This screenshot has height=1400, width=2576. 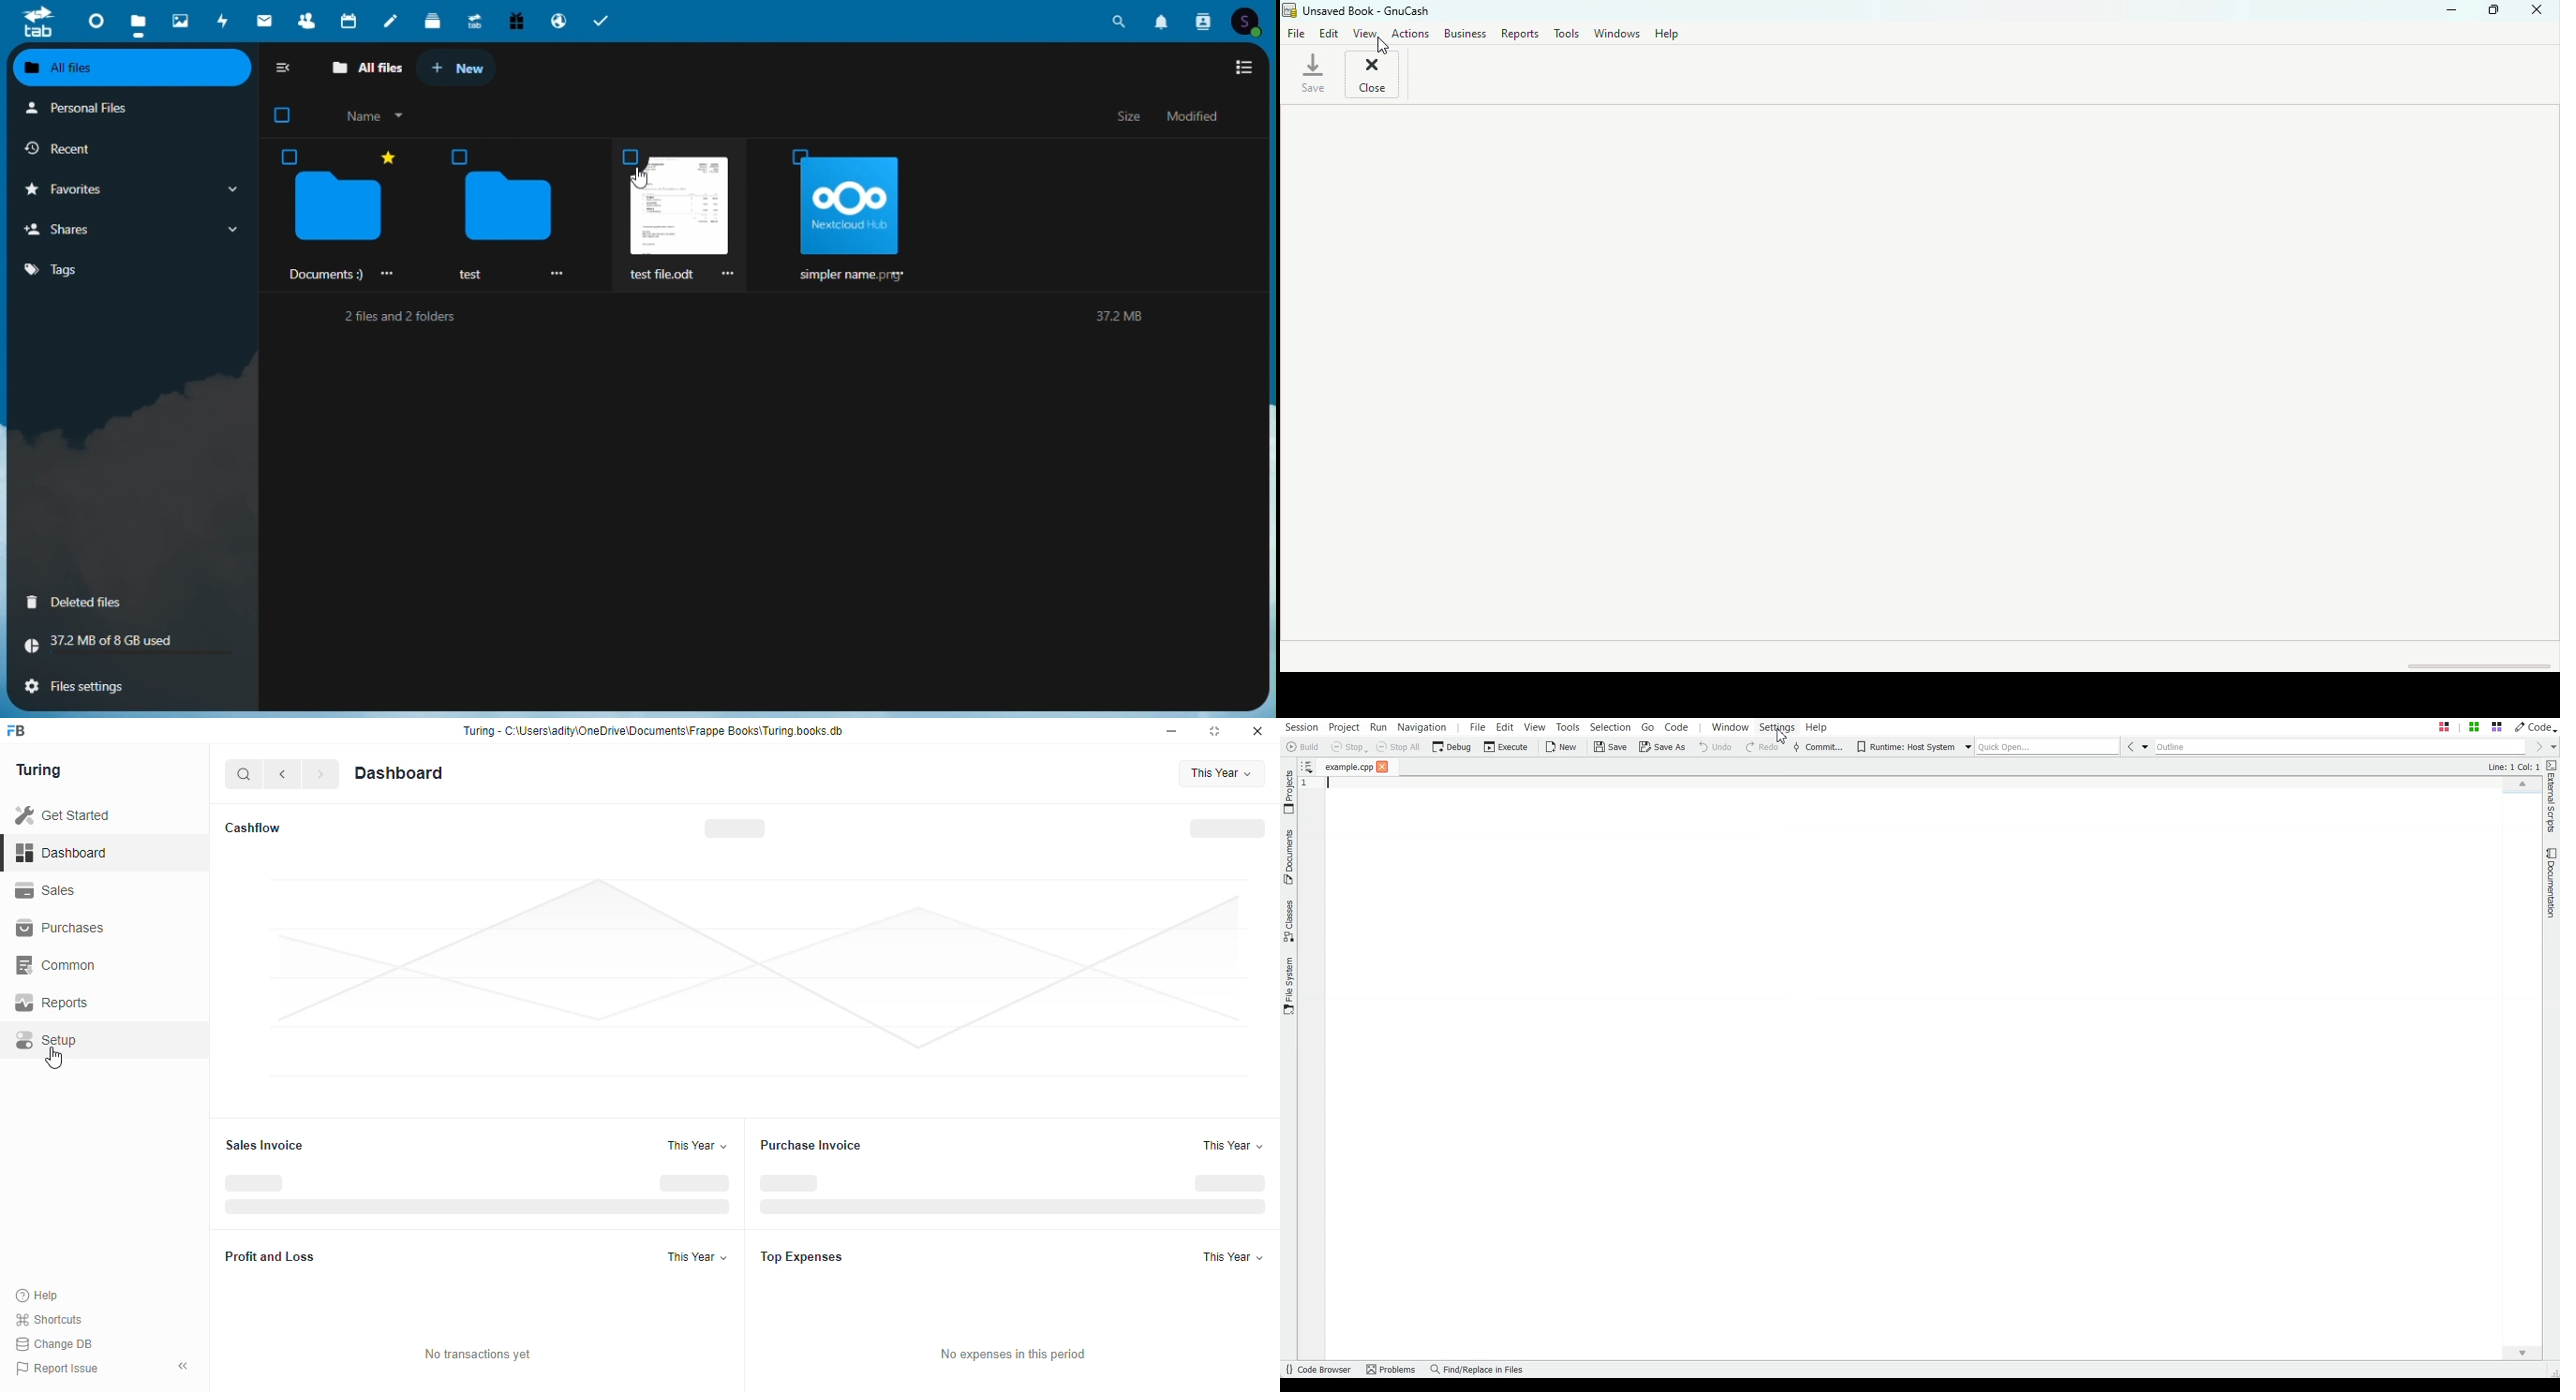 I want to click on go back, so click(x=283, y=772).